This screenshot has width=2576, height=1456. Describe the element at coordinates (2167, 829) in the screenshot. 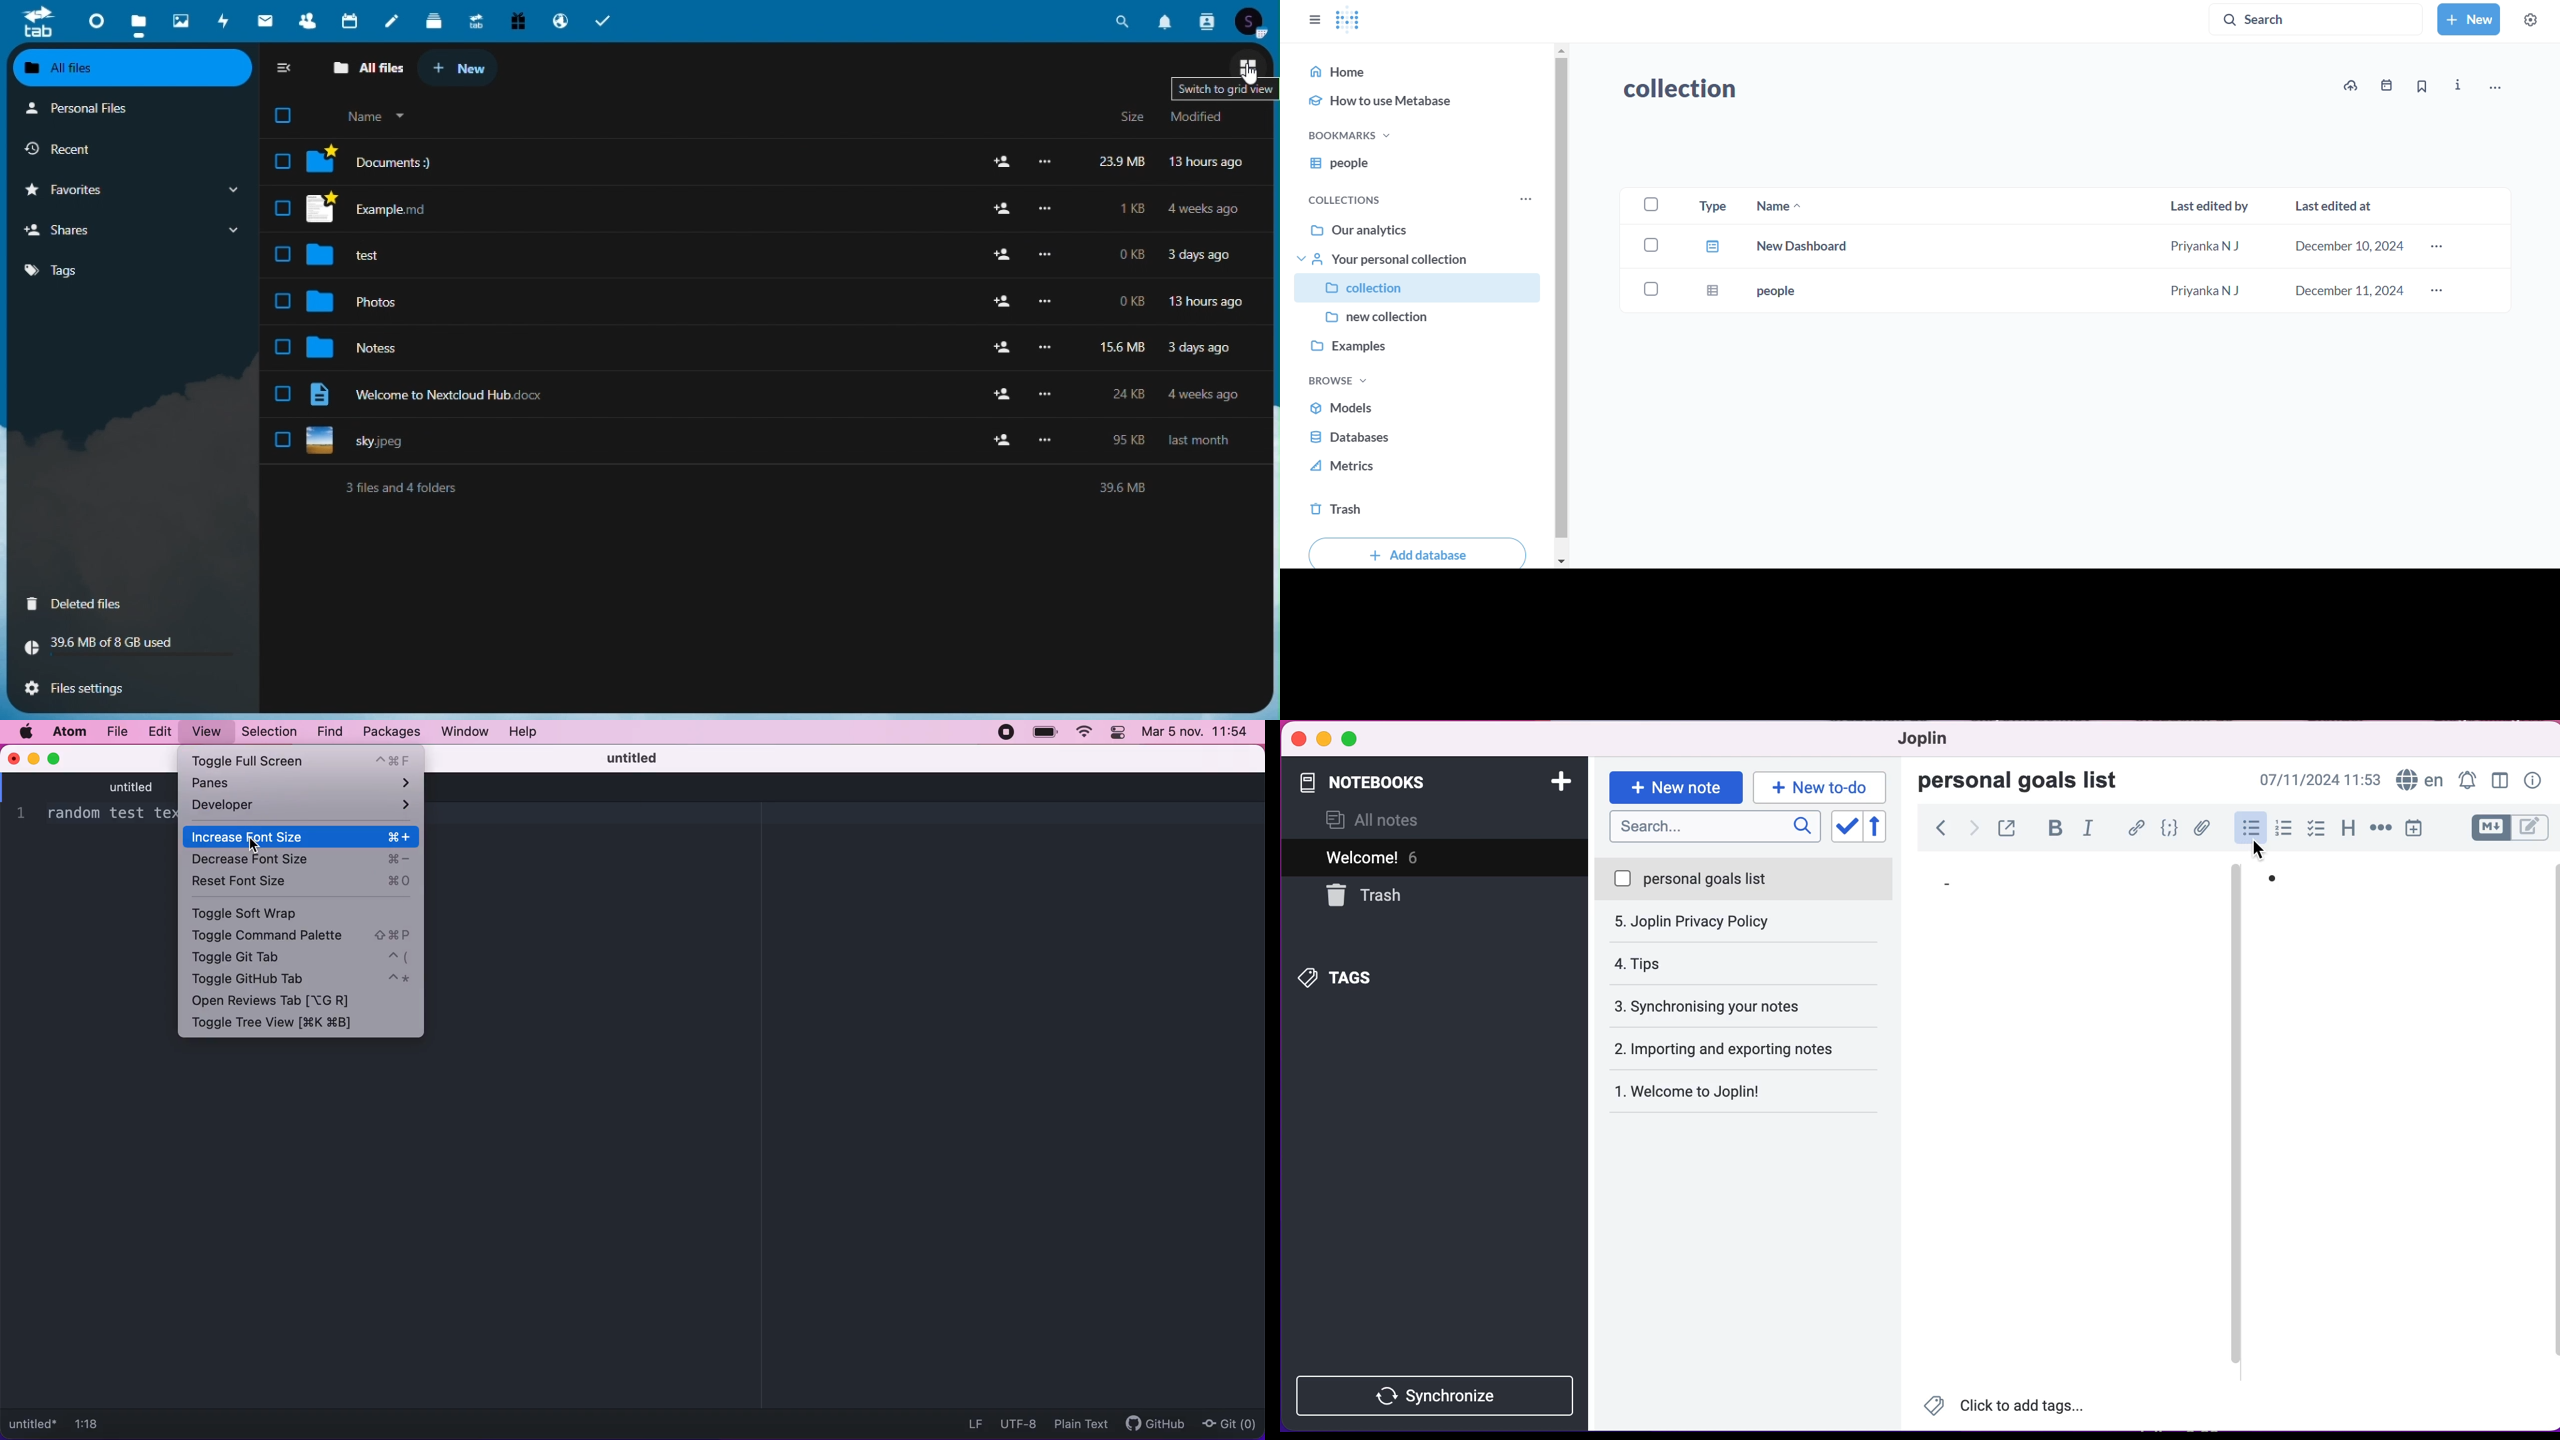

I see `code` at that location.